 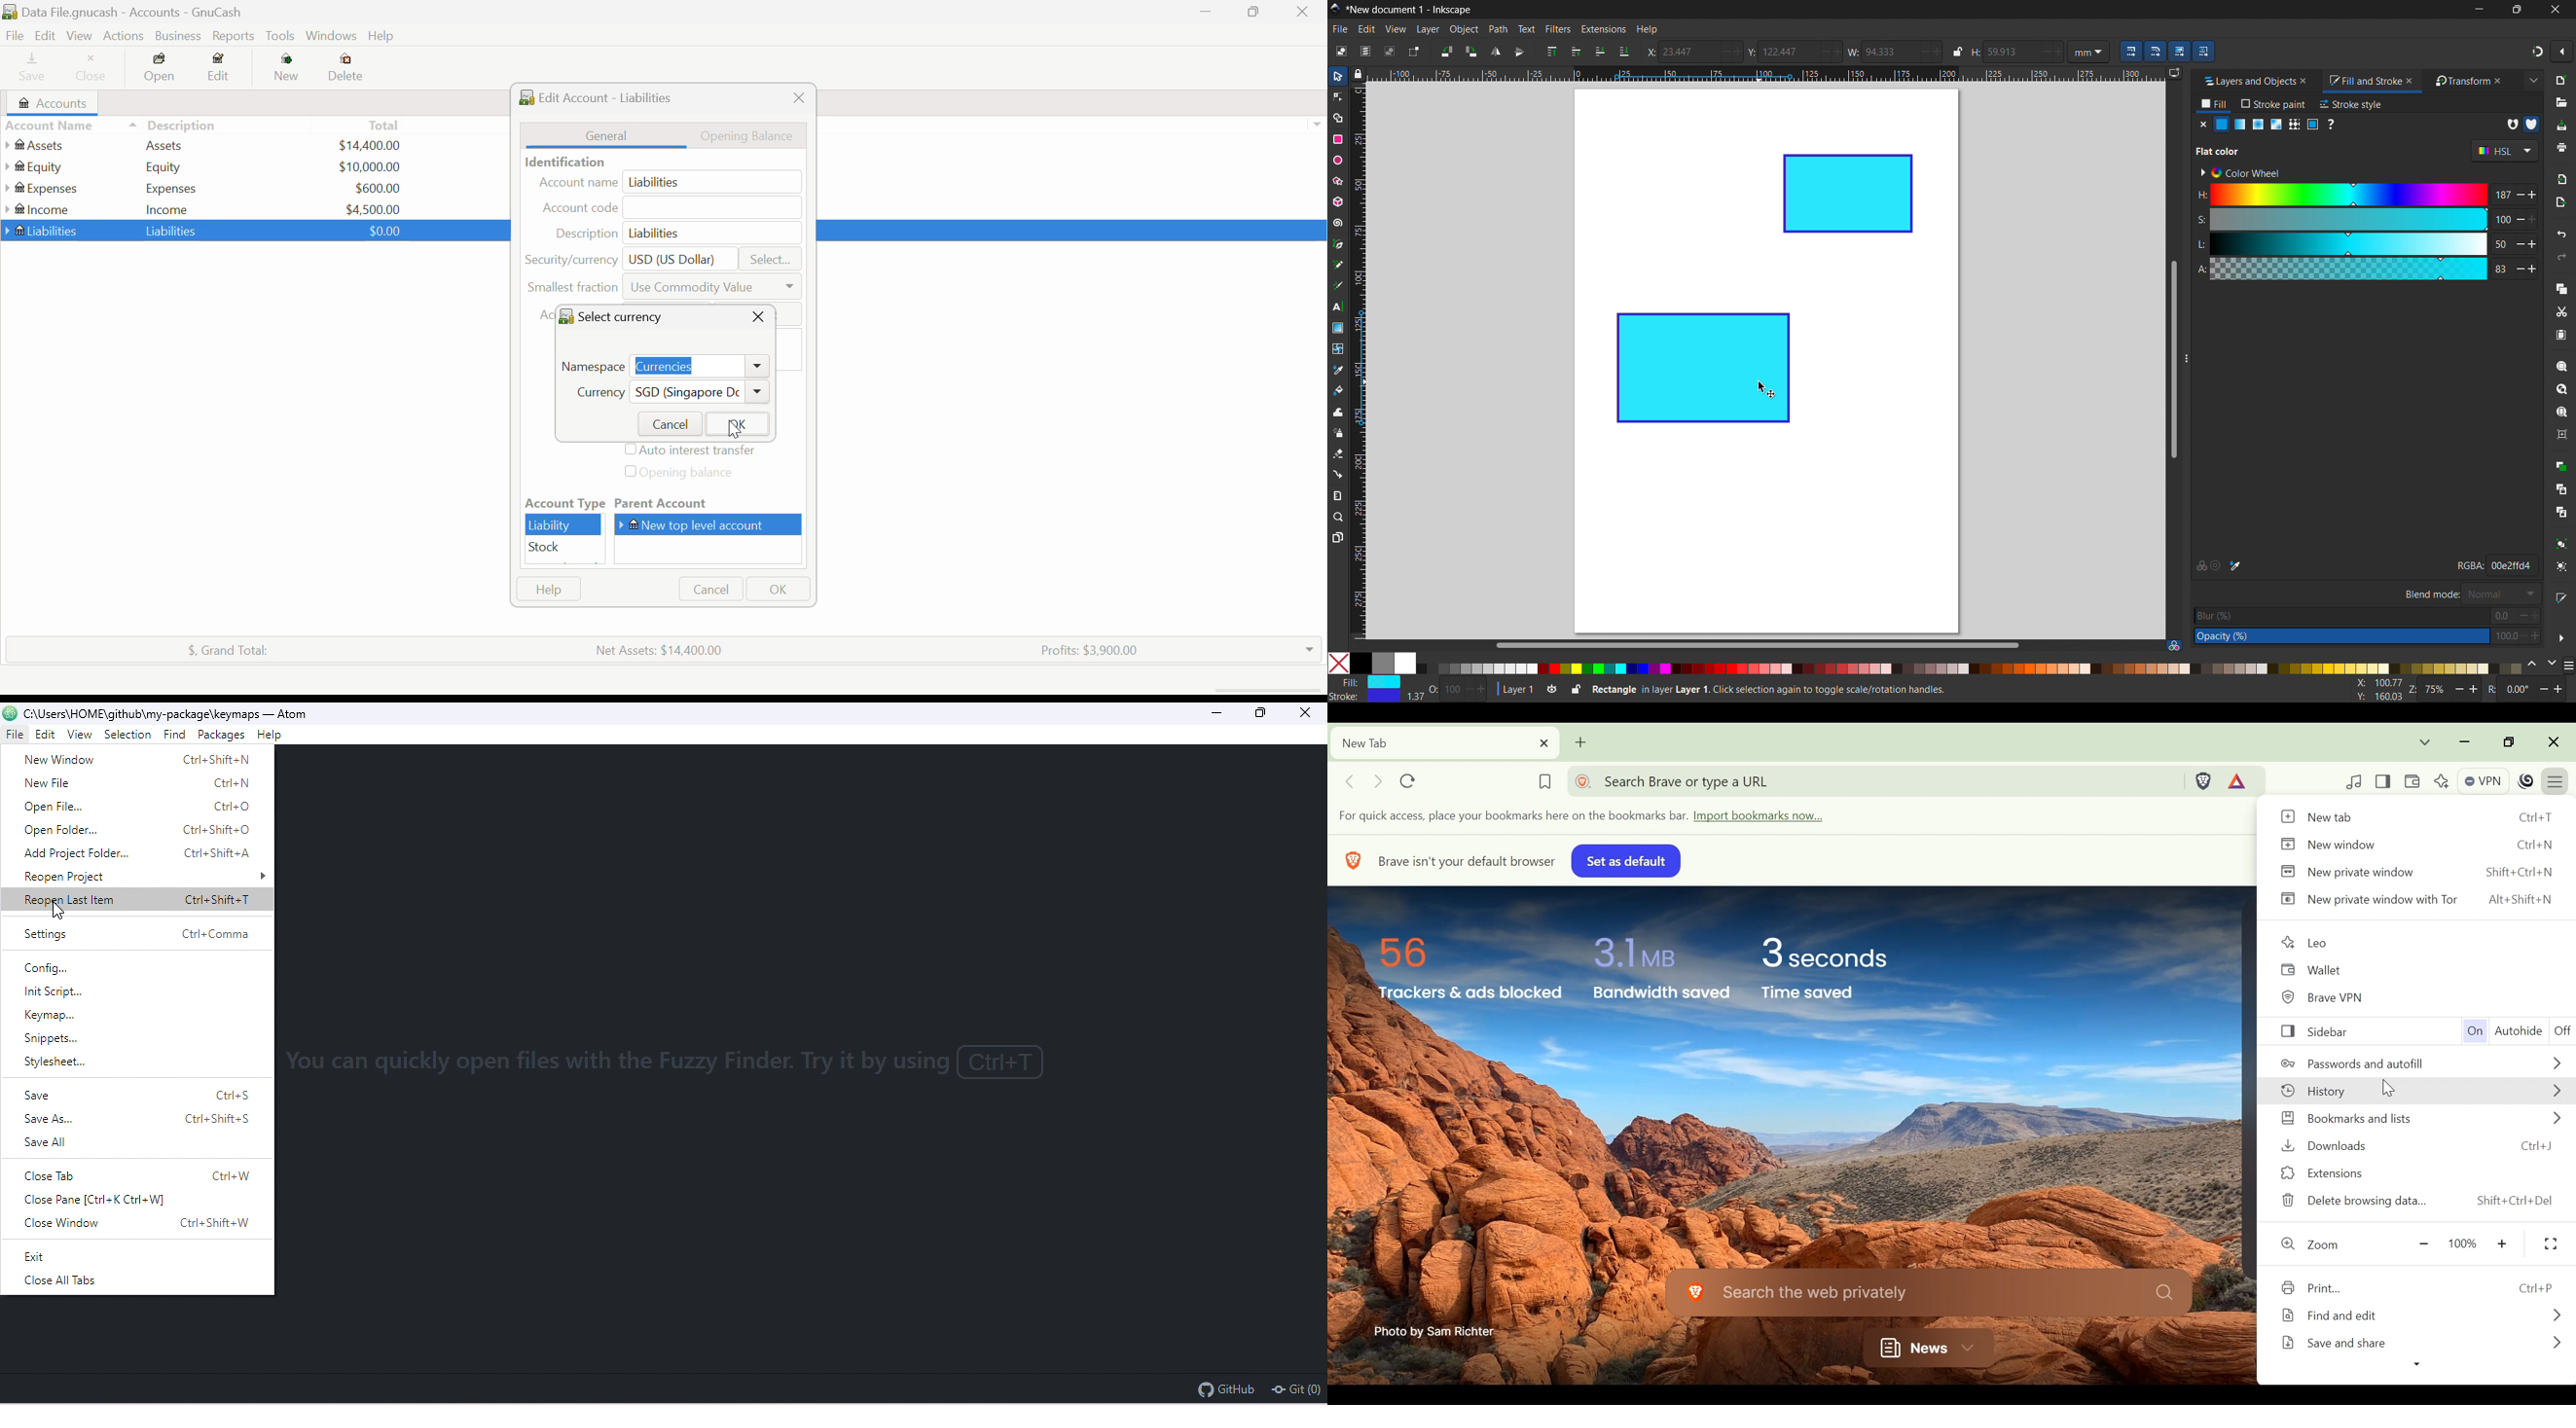 I want to click on edit, so click(x=48, y=734).